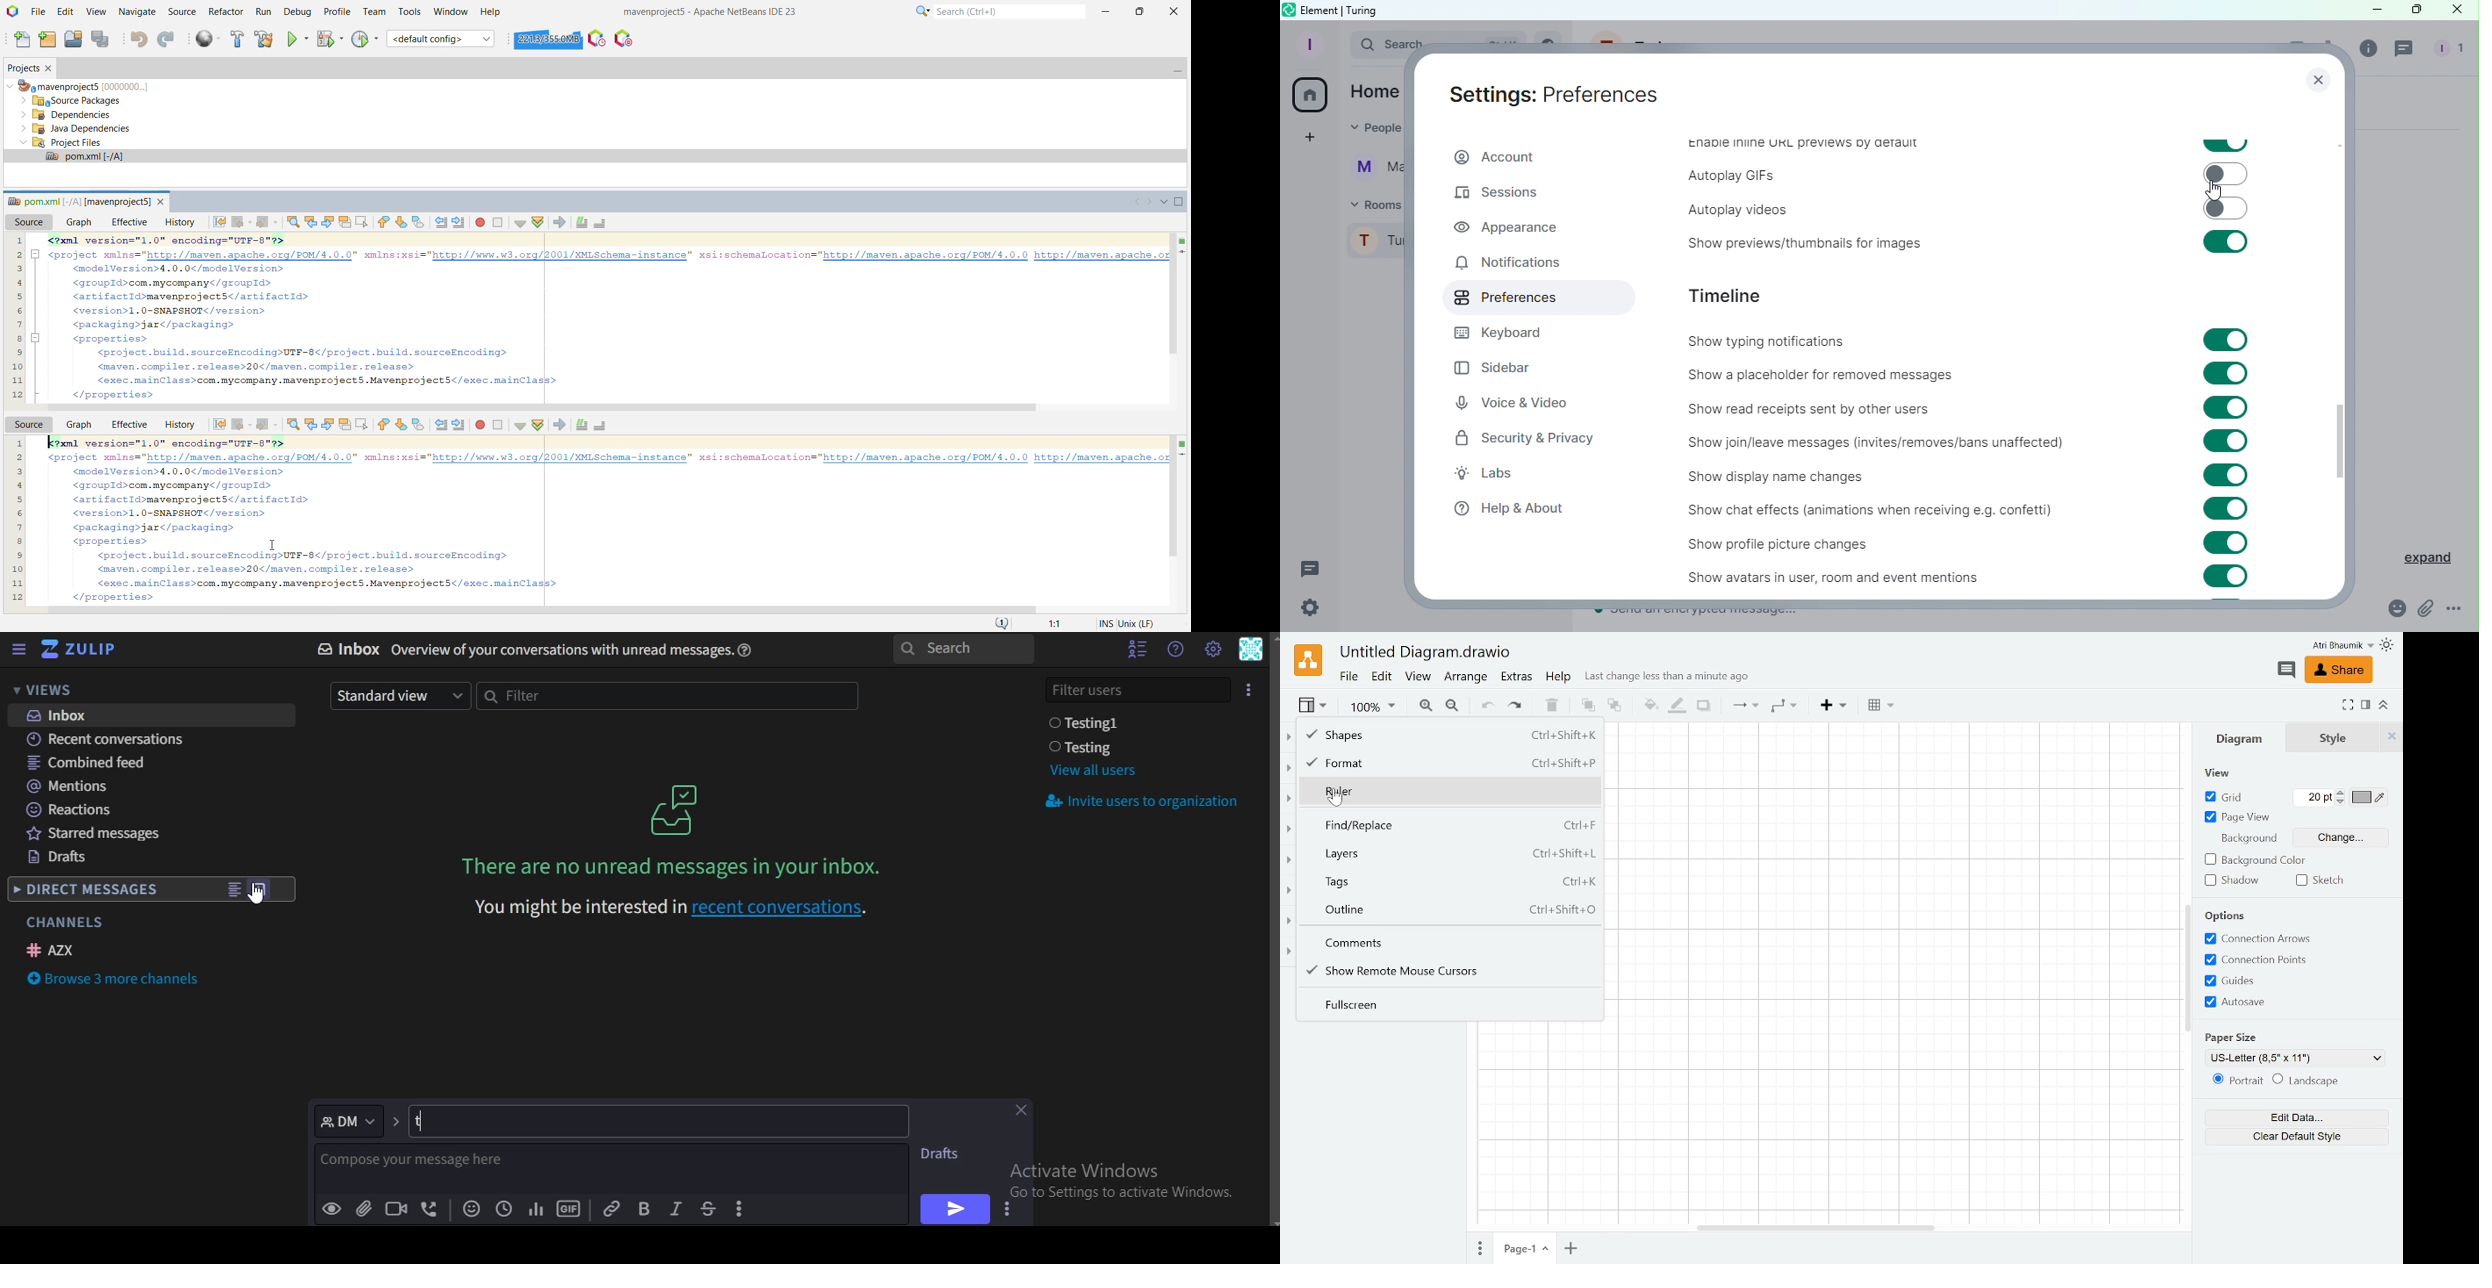 This screenshot has width=2492, height=1288. I want to click on Format, so click(1442, 763).